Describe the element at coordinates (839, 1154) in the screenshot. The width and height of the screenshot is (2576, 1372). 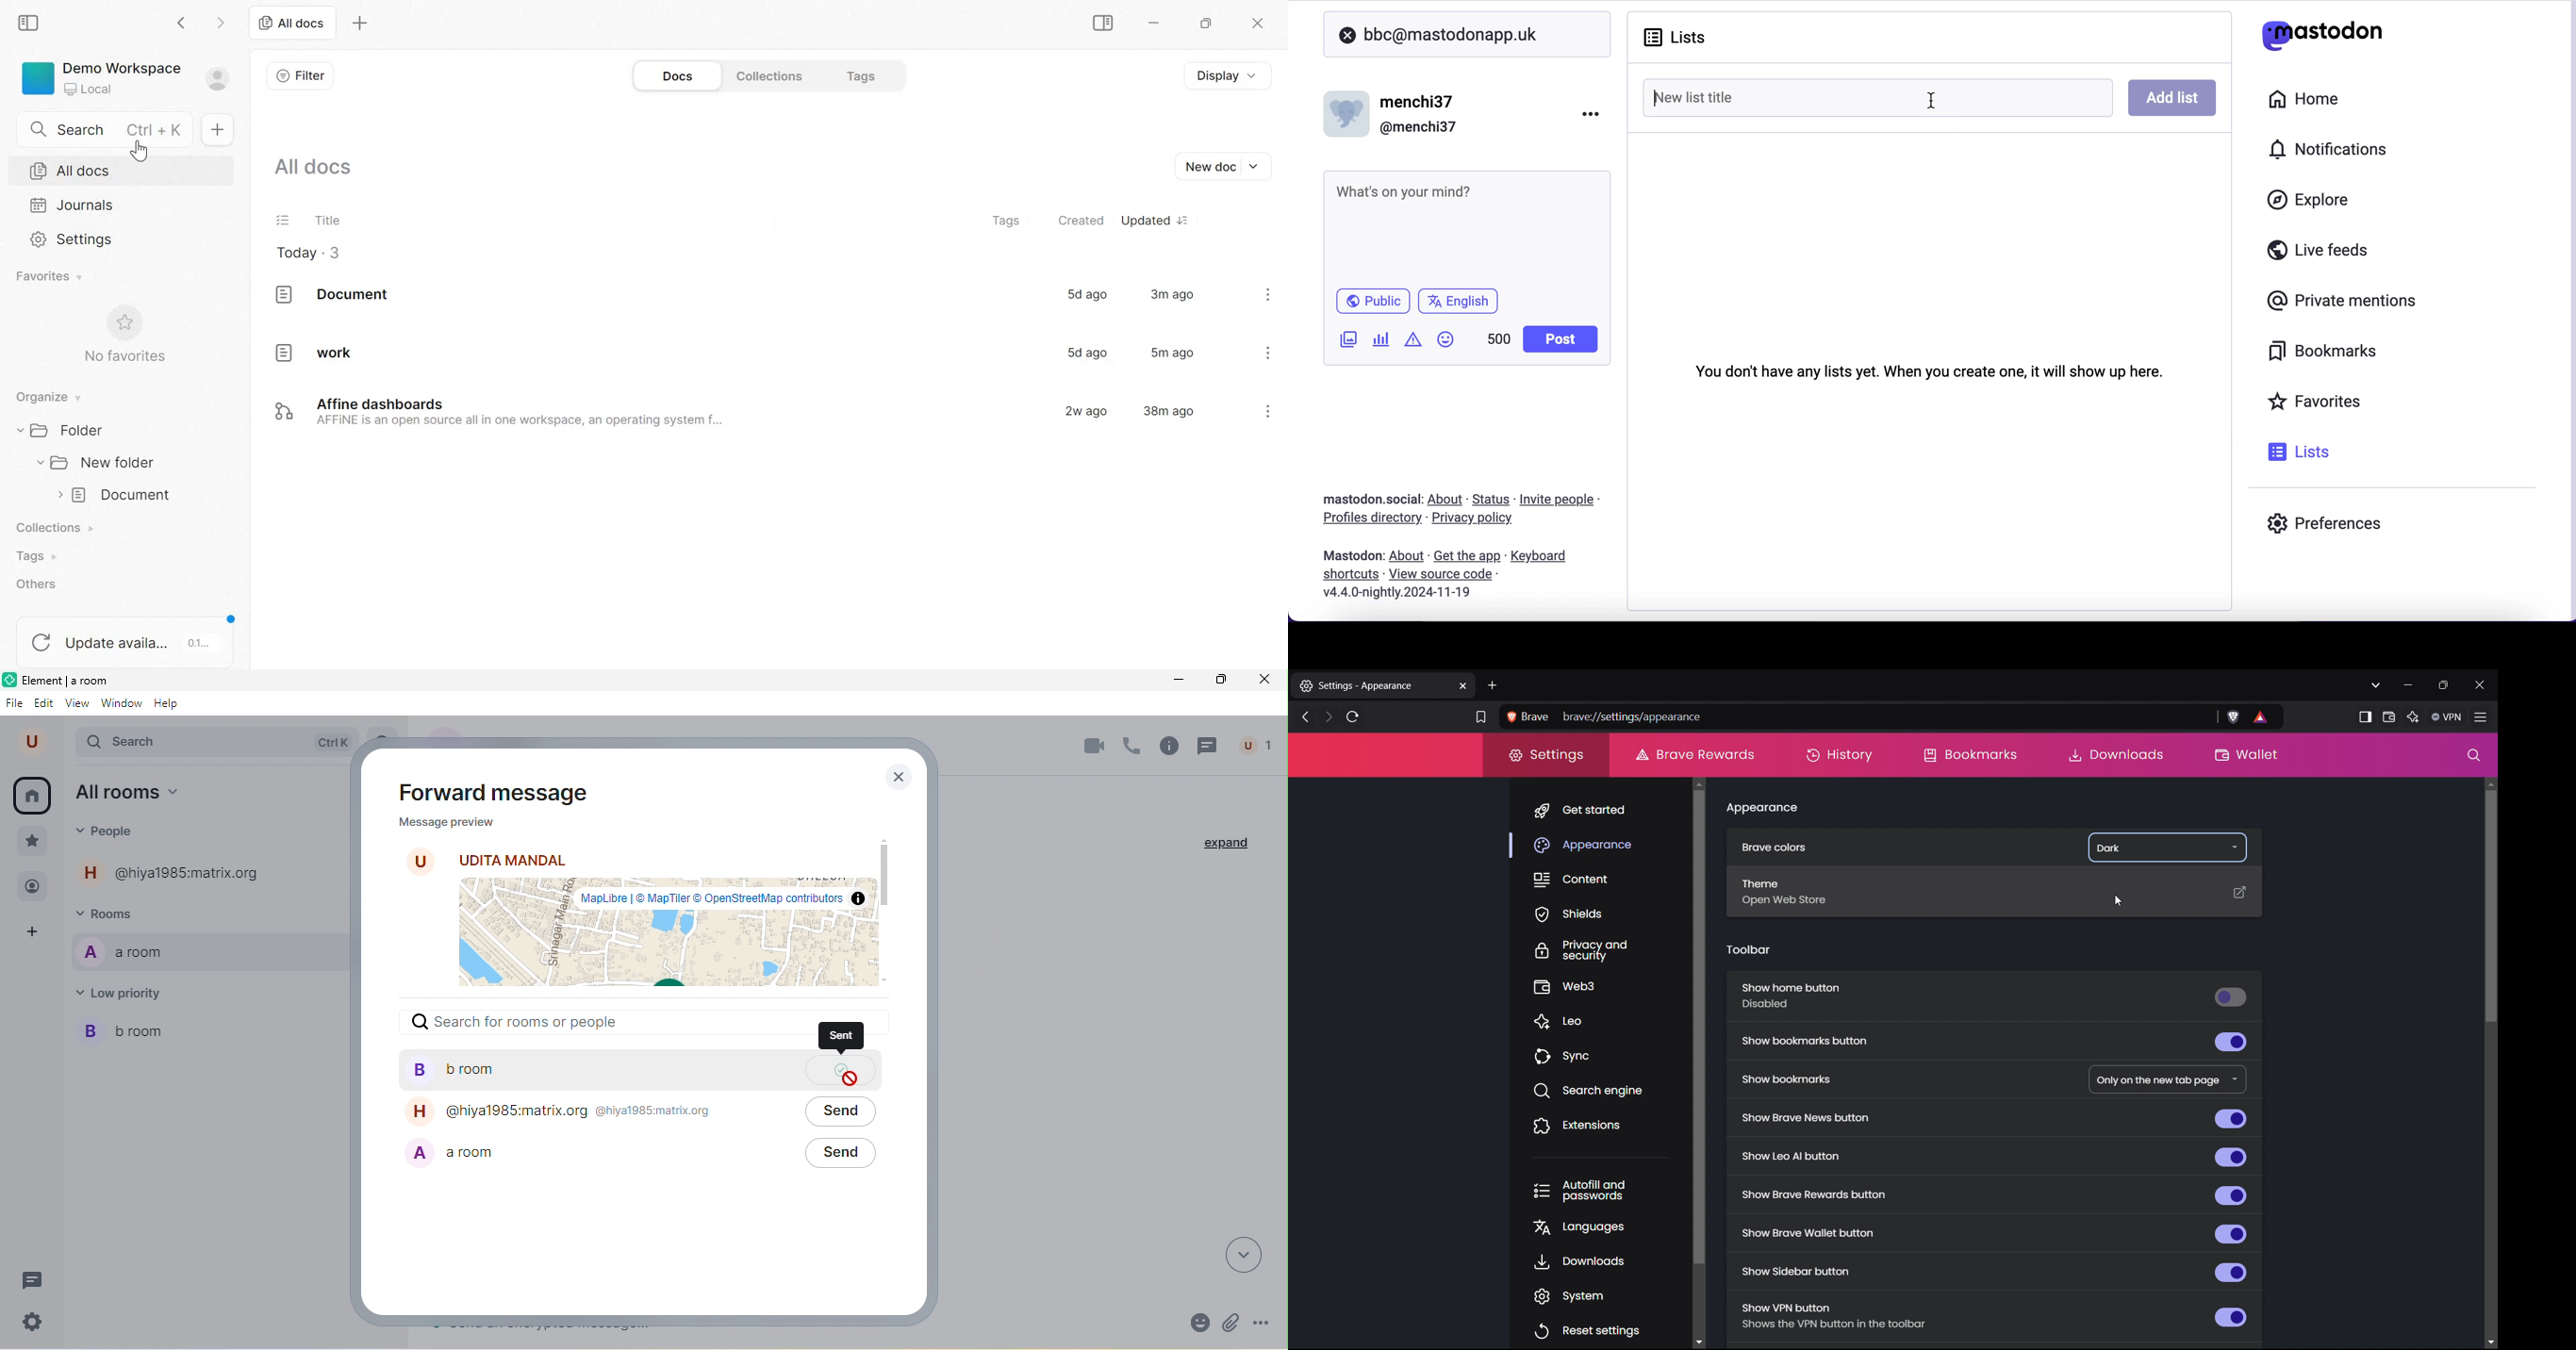
I see `send` at that location.